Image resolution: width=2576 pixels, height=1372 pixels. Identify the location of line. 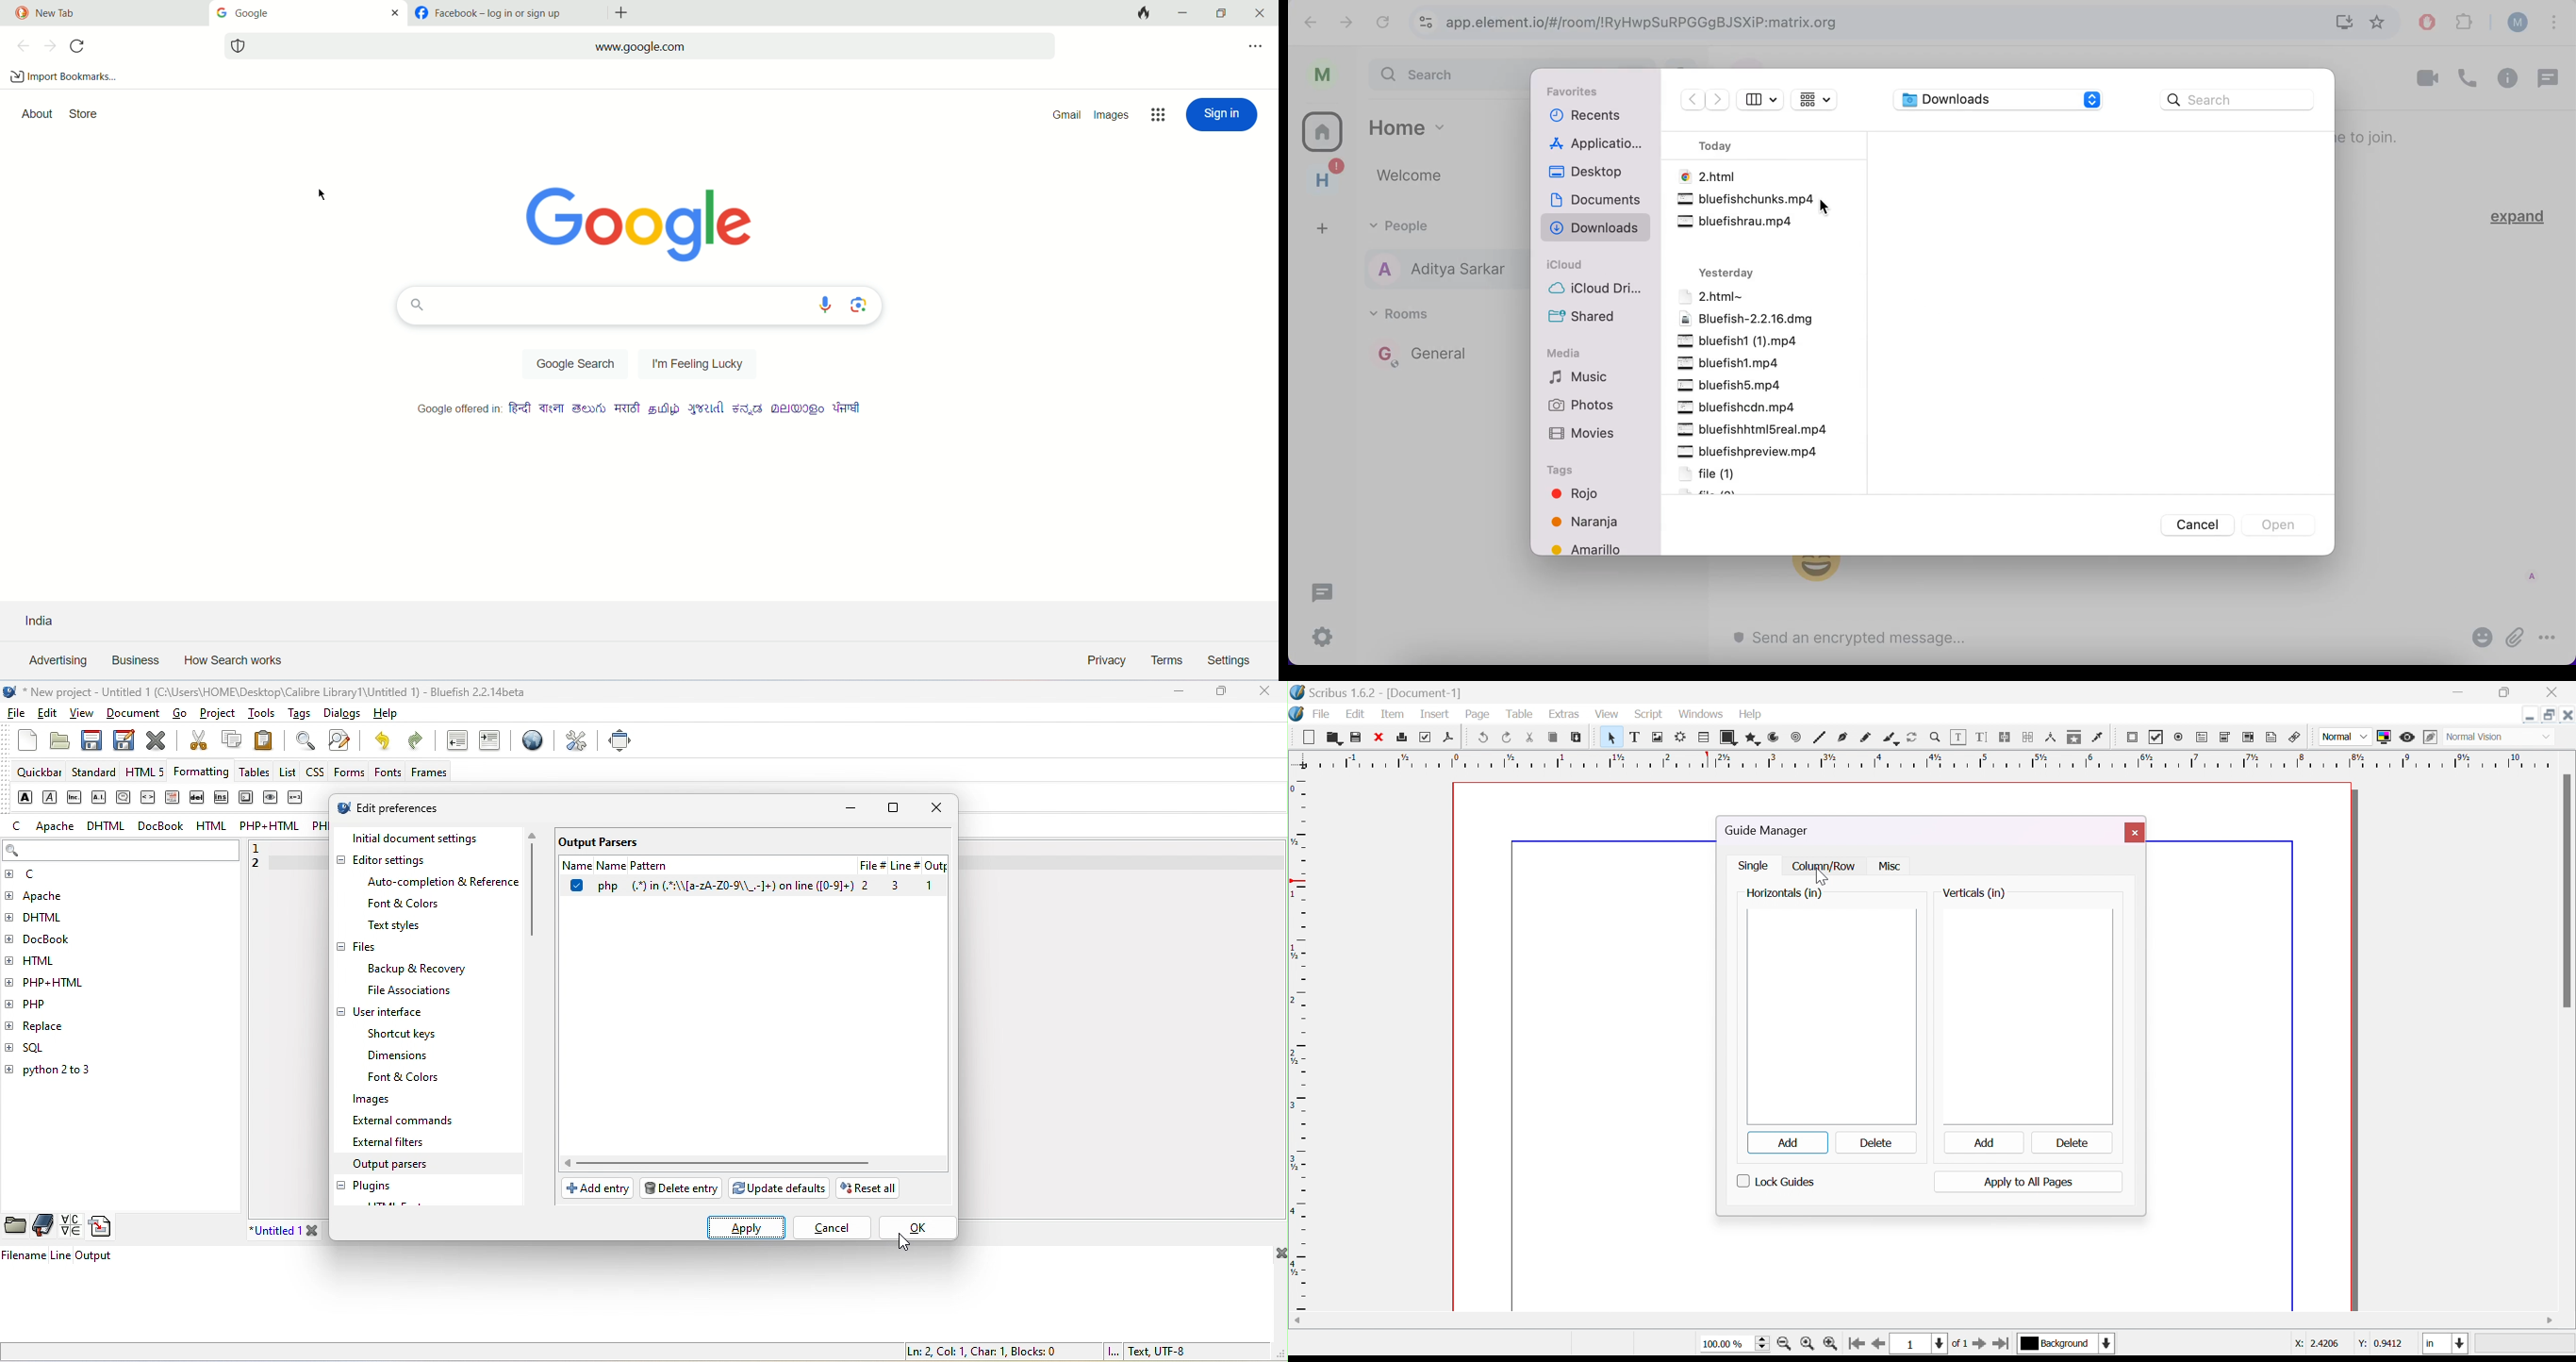
(1822, 738).